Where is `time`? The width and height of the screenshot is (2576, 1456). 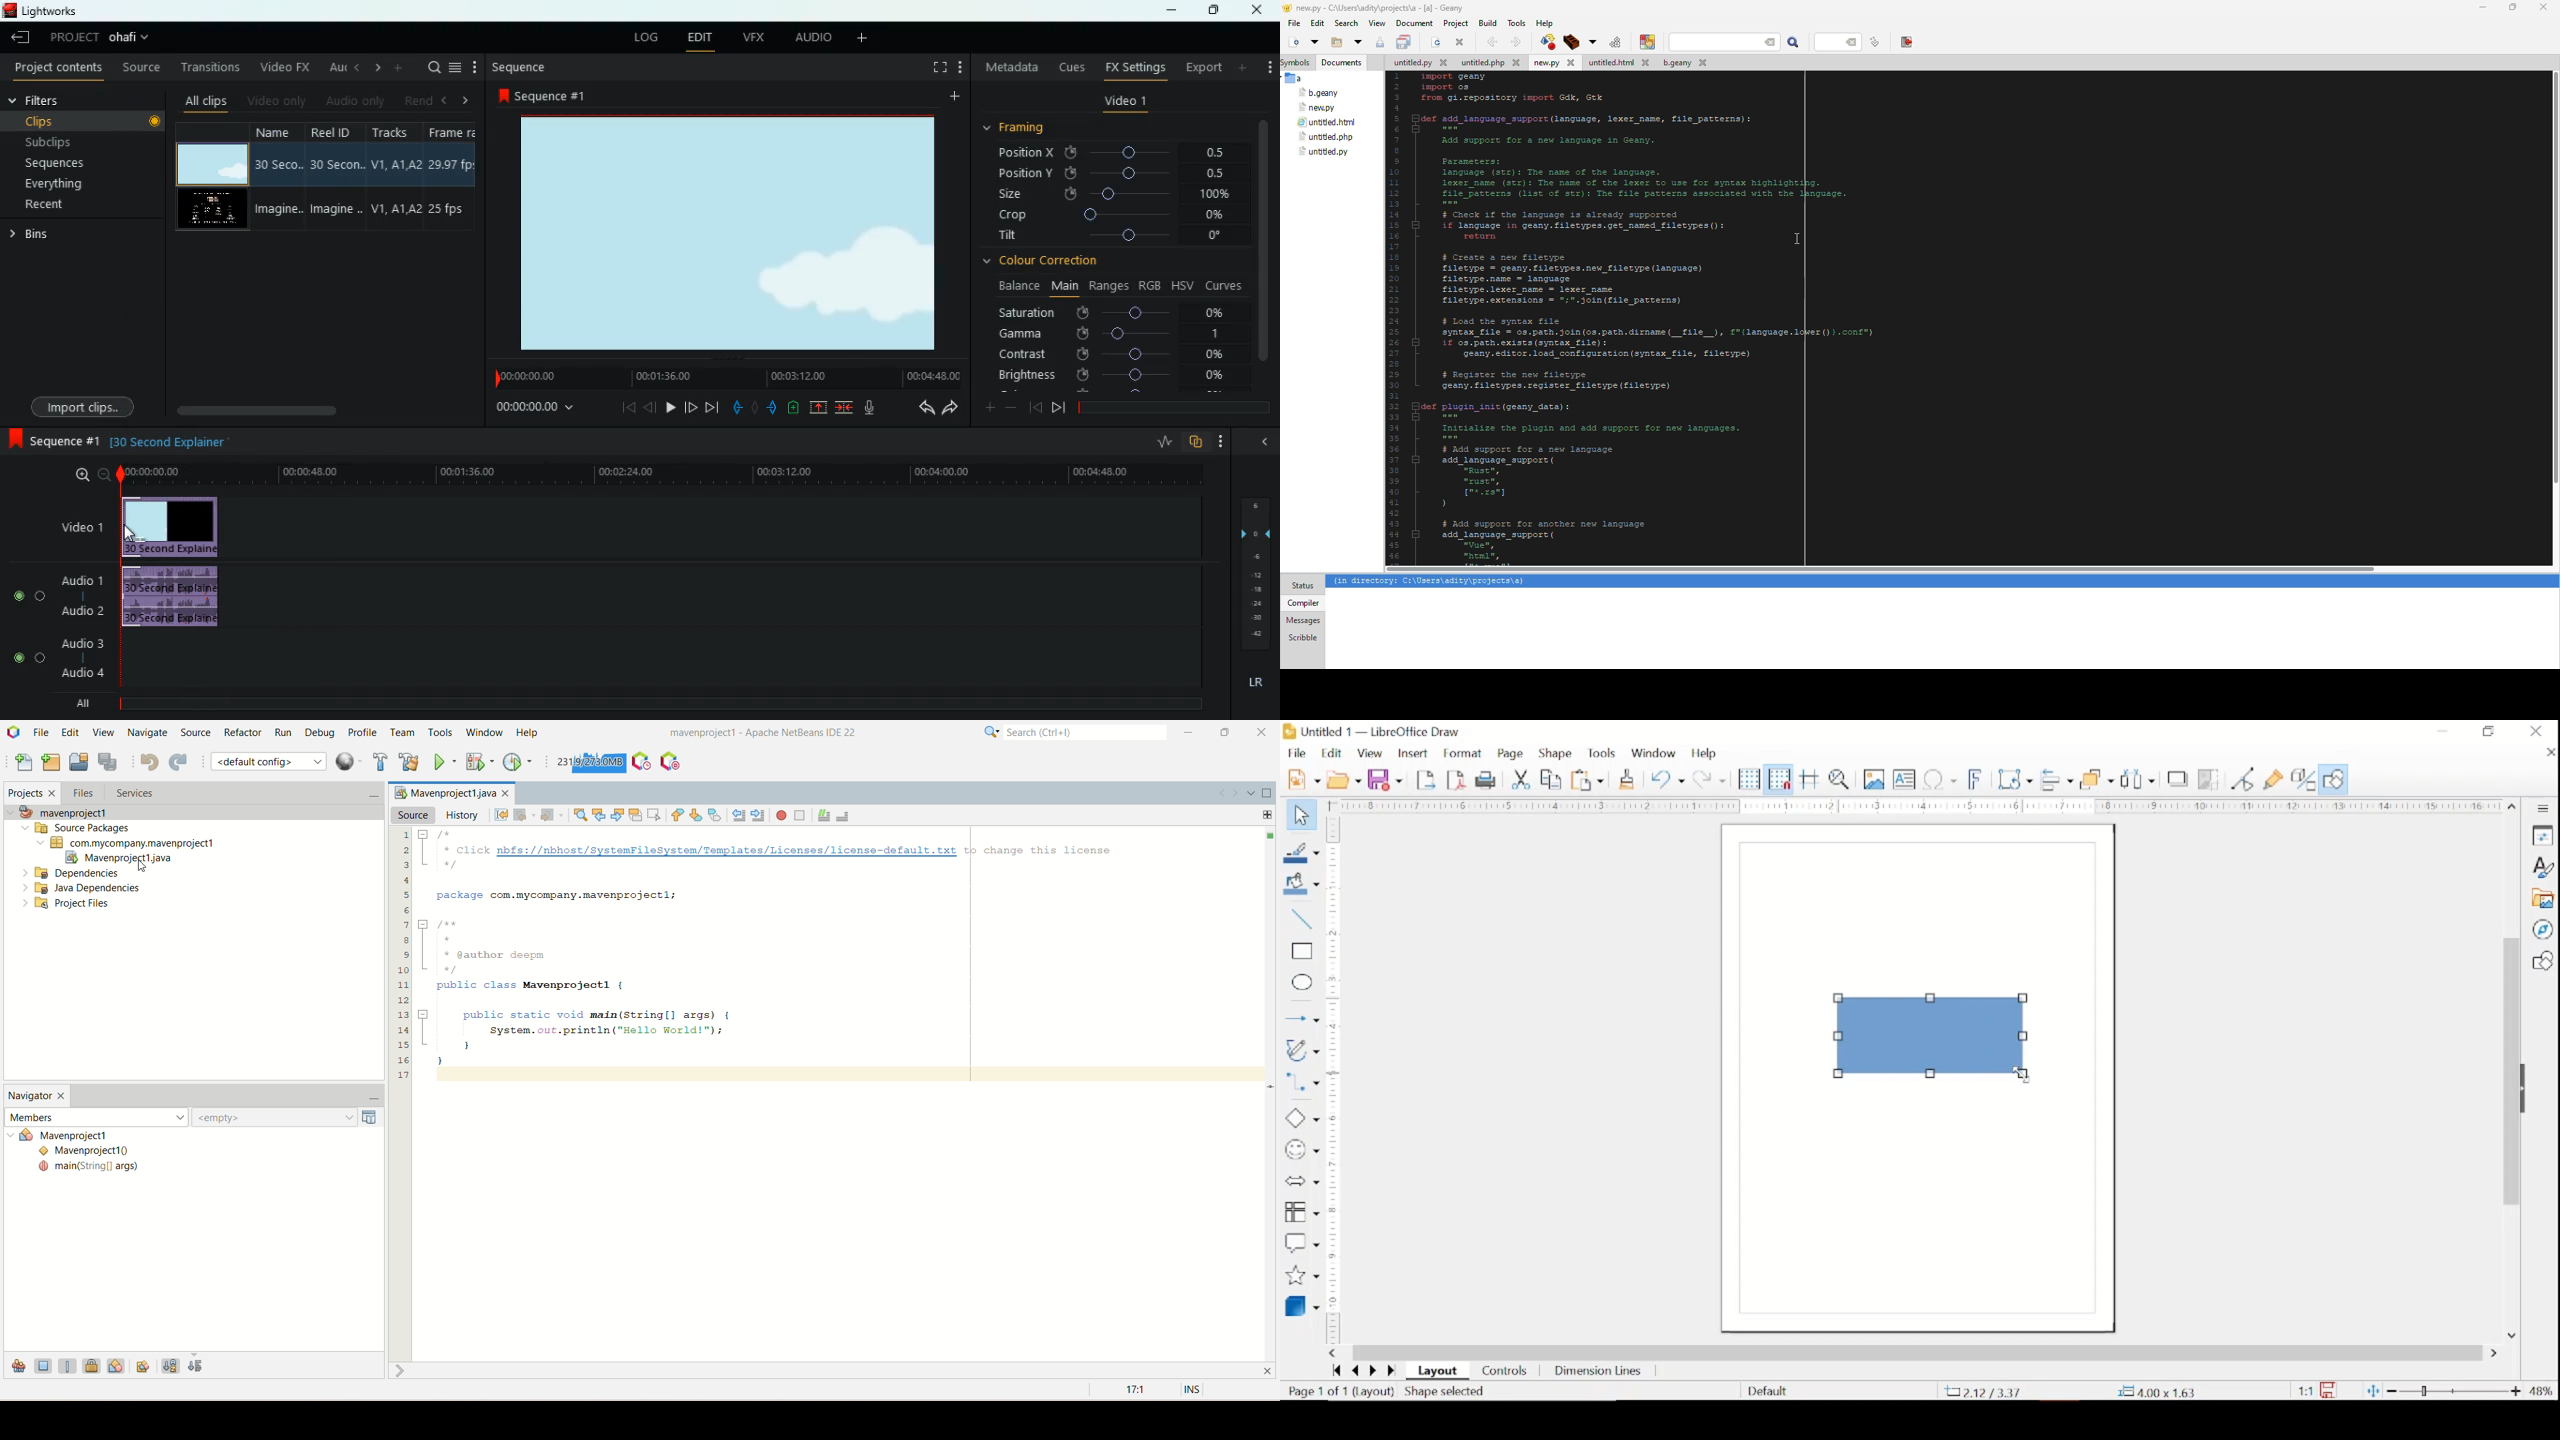 time is located at coordinates (724, 378).